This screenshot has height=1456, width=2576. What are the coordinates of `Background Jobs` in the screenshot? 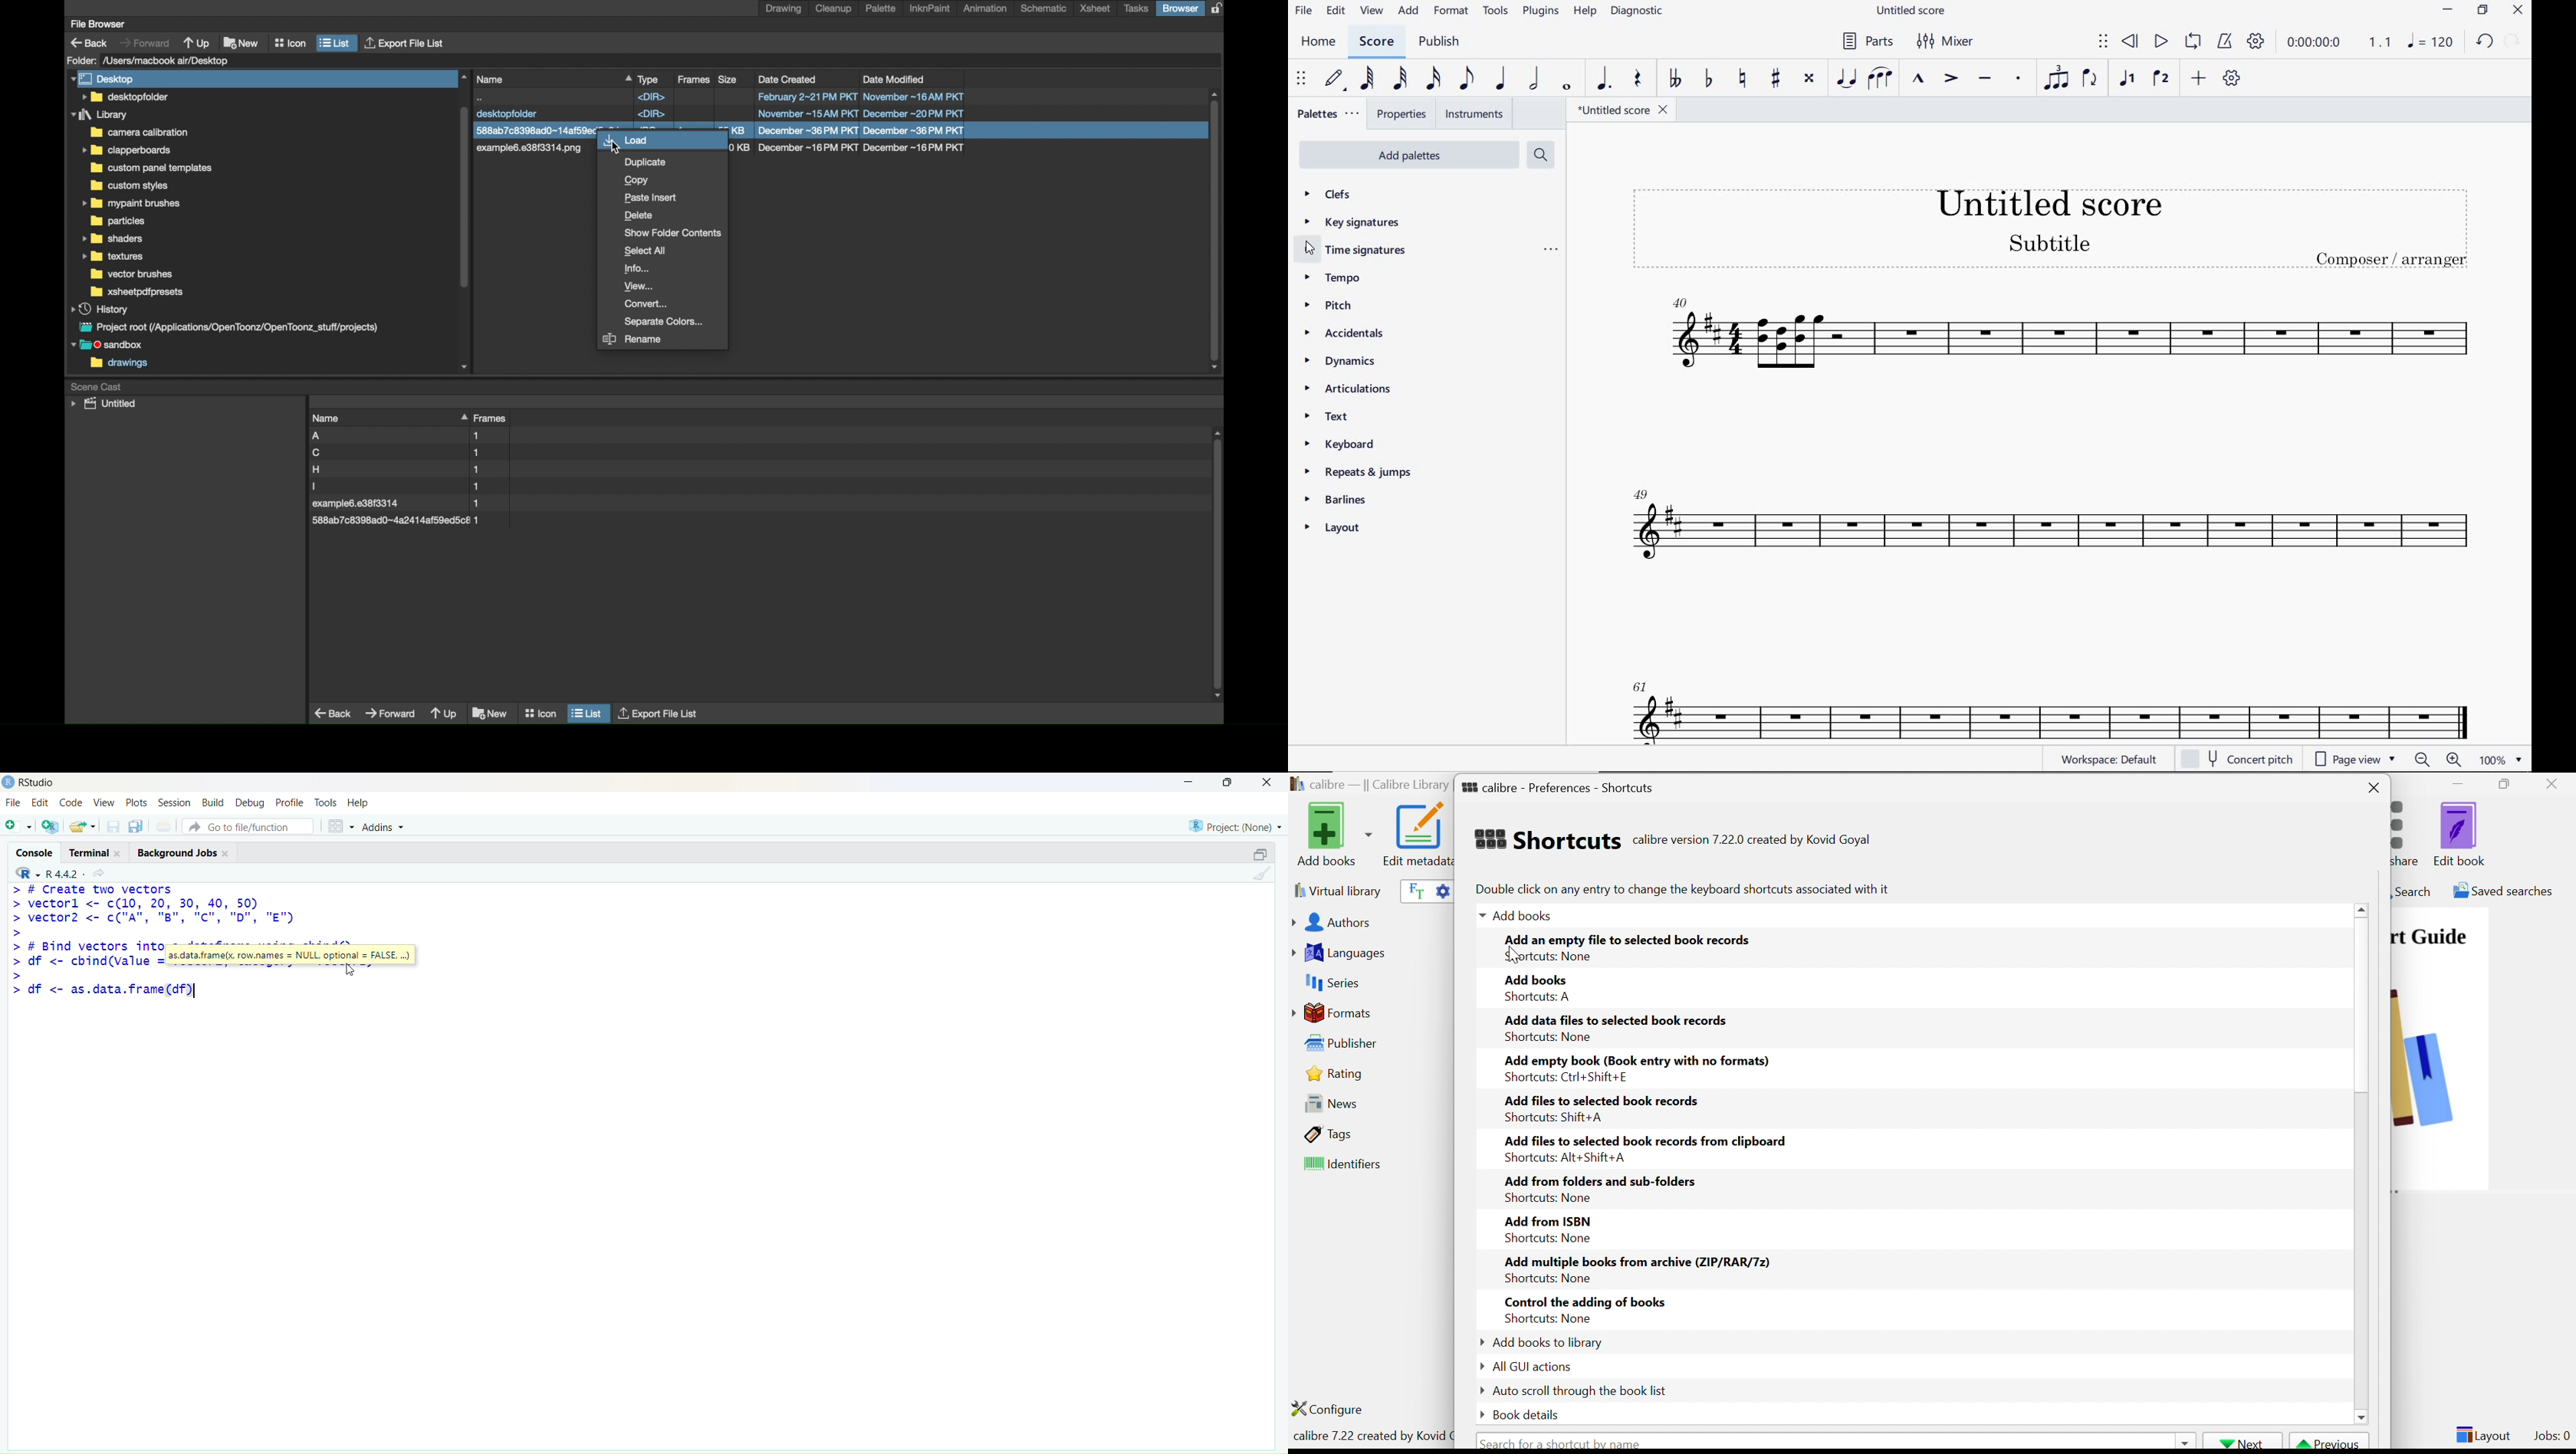 It's located at (182, 852).